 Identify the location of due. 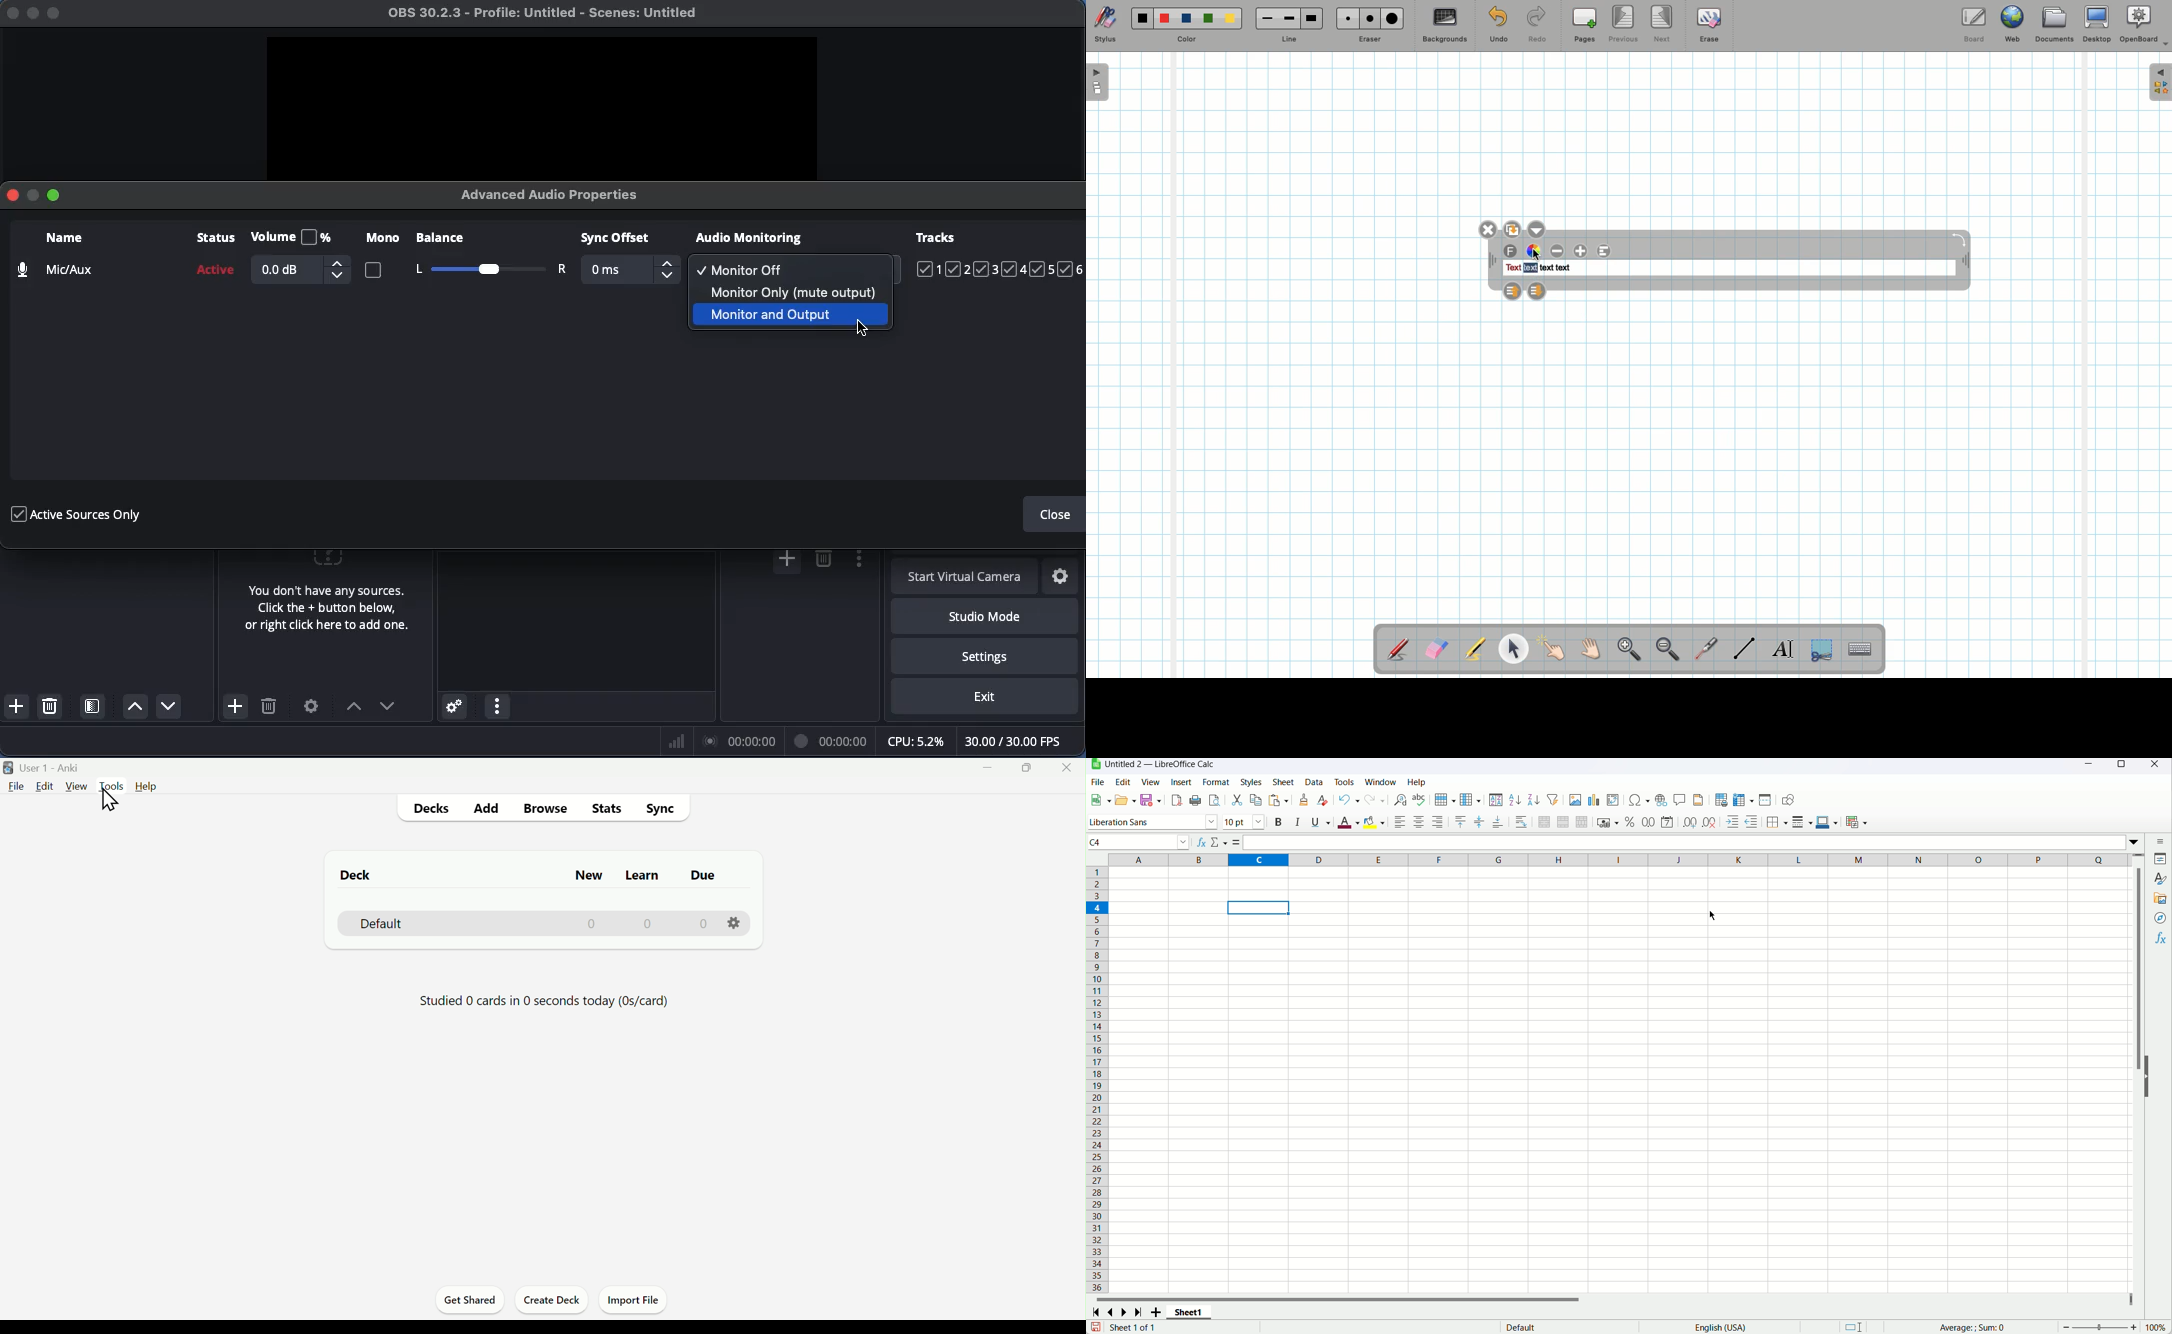
(701, 881).